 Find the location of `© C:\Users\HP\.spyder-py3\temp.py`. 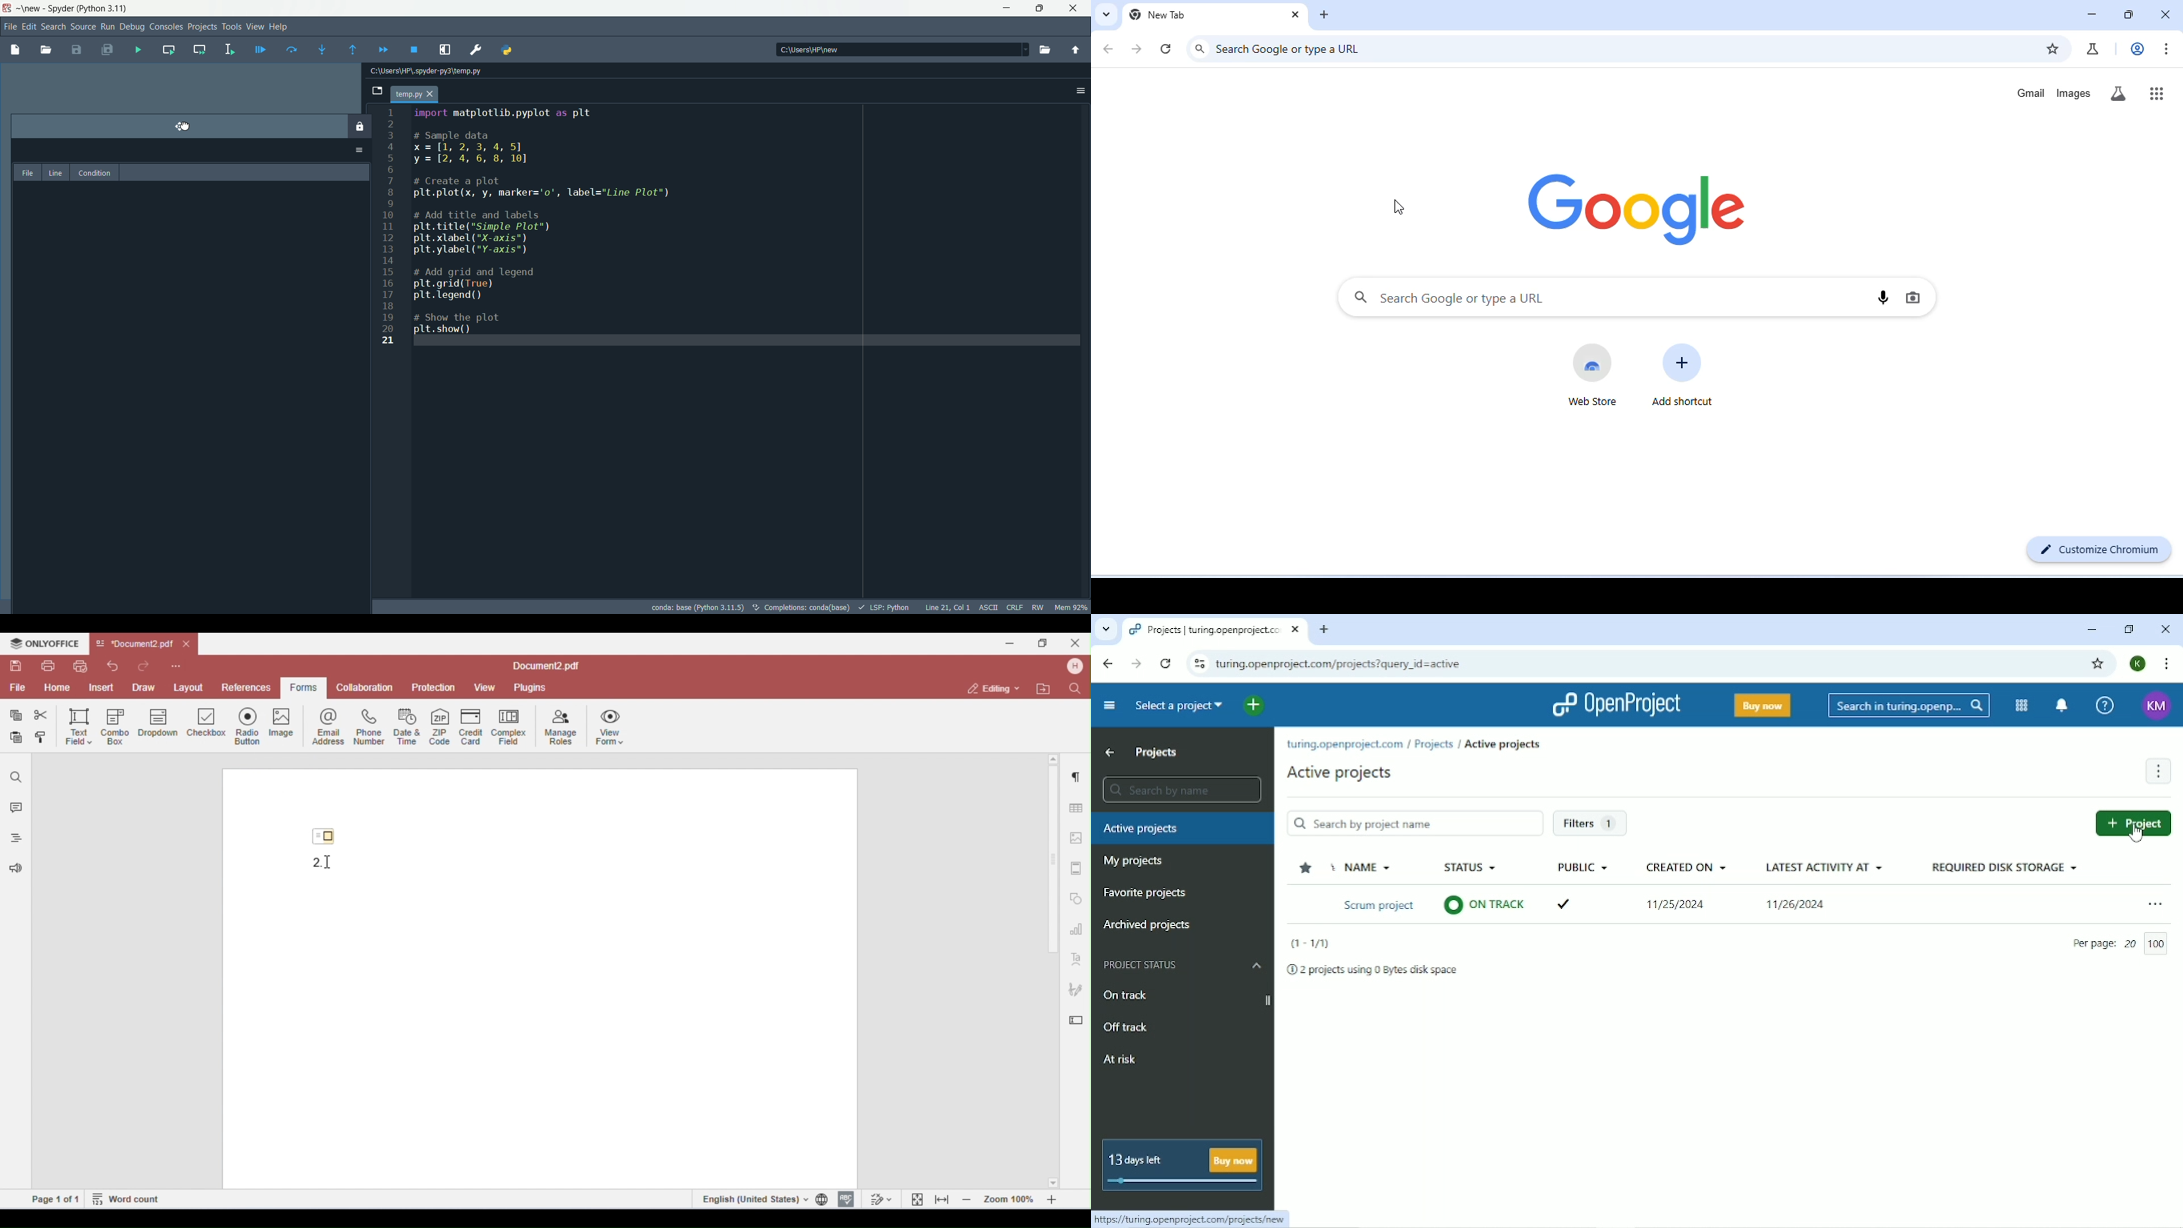

© C:\Users\HP\.spyder-py3\temp.py is located at coordinates (443, 71).